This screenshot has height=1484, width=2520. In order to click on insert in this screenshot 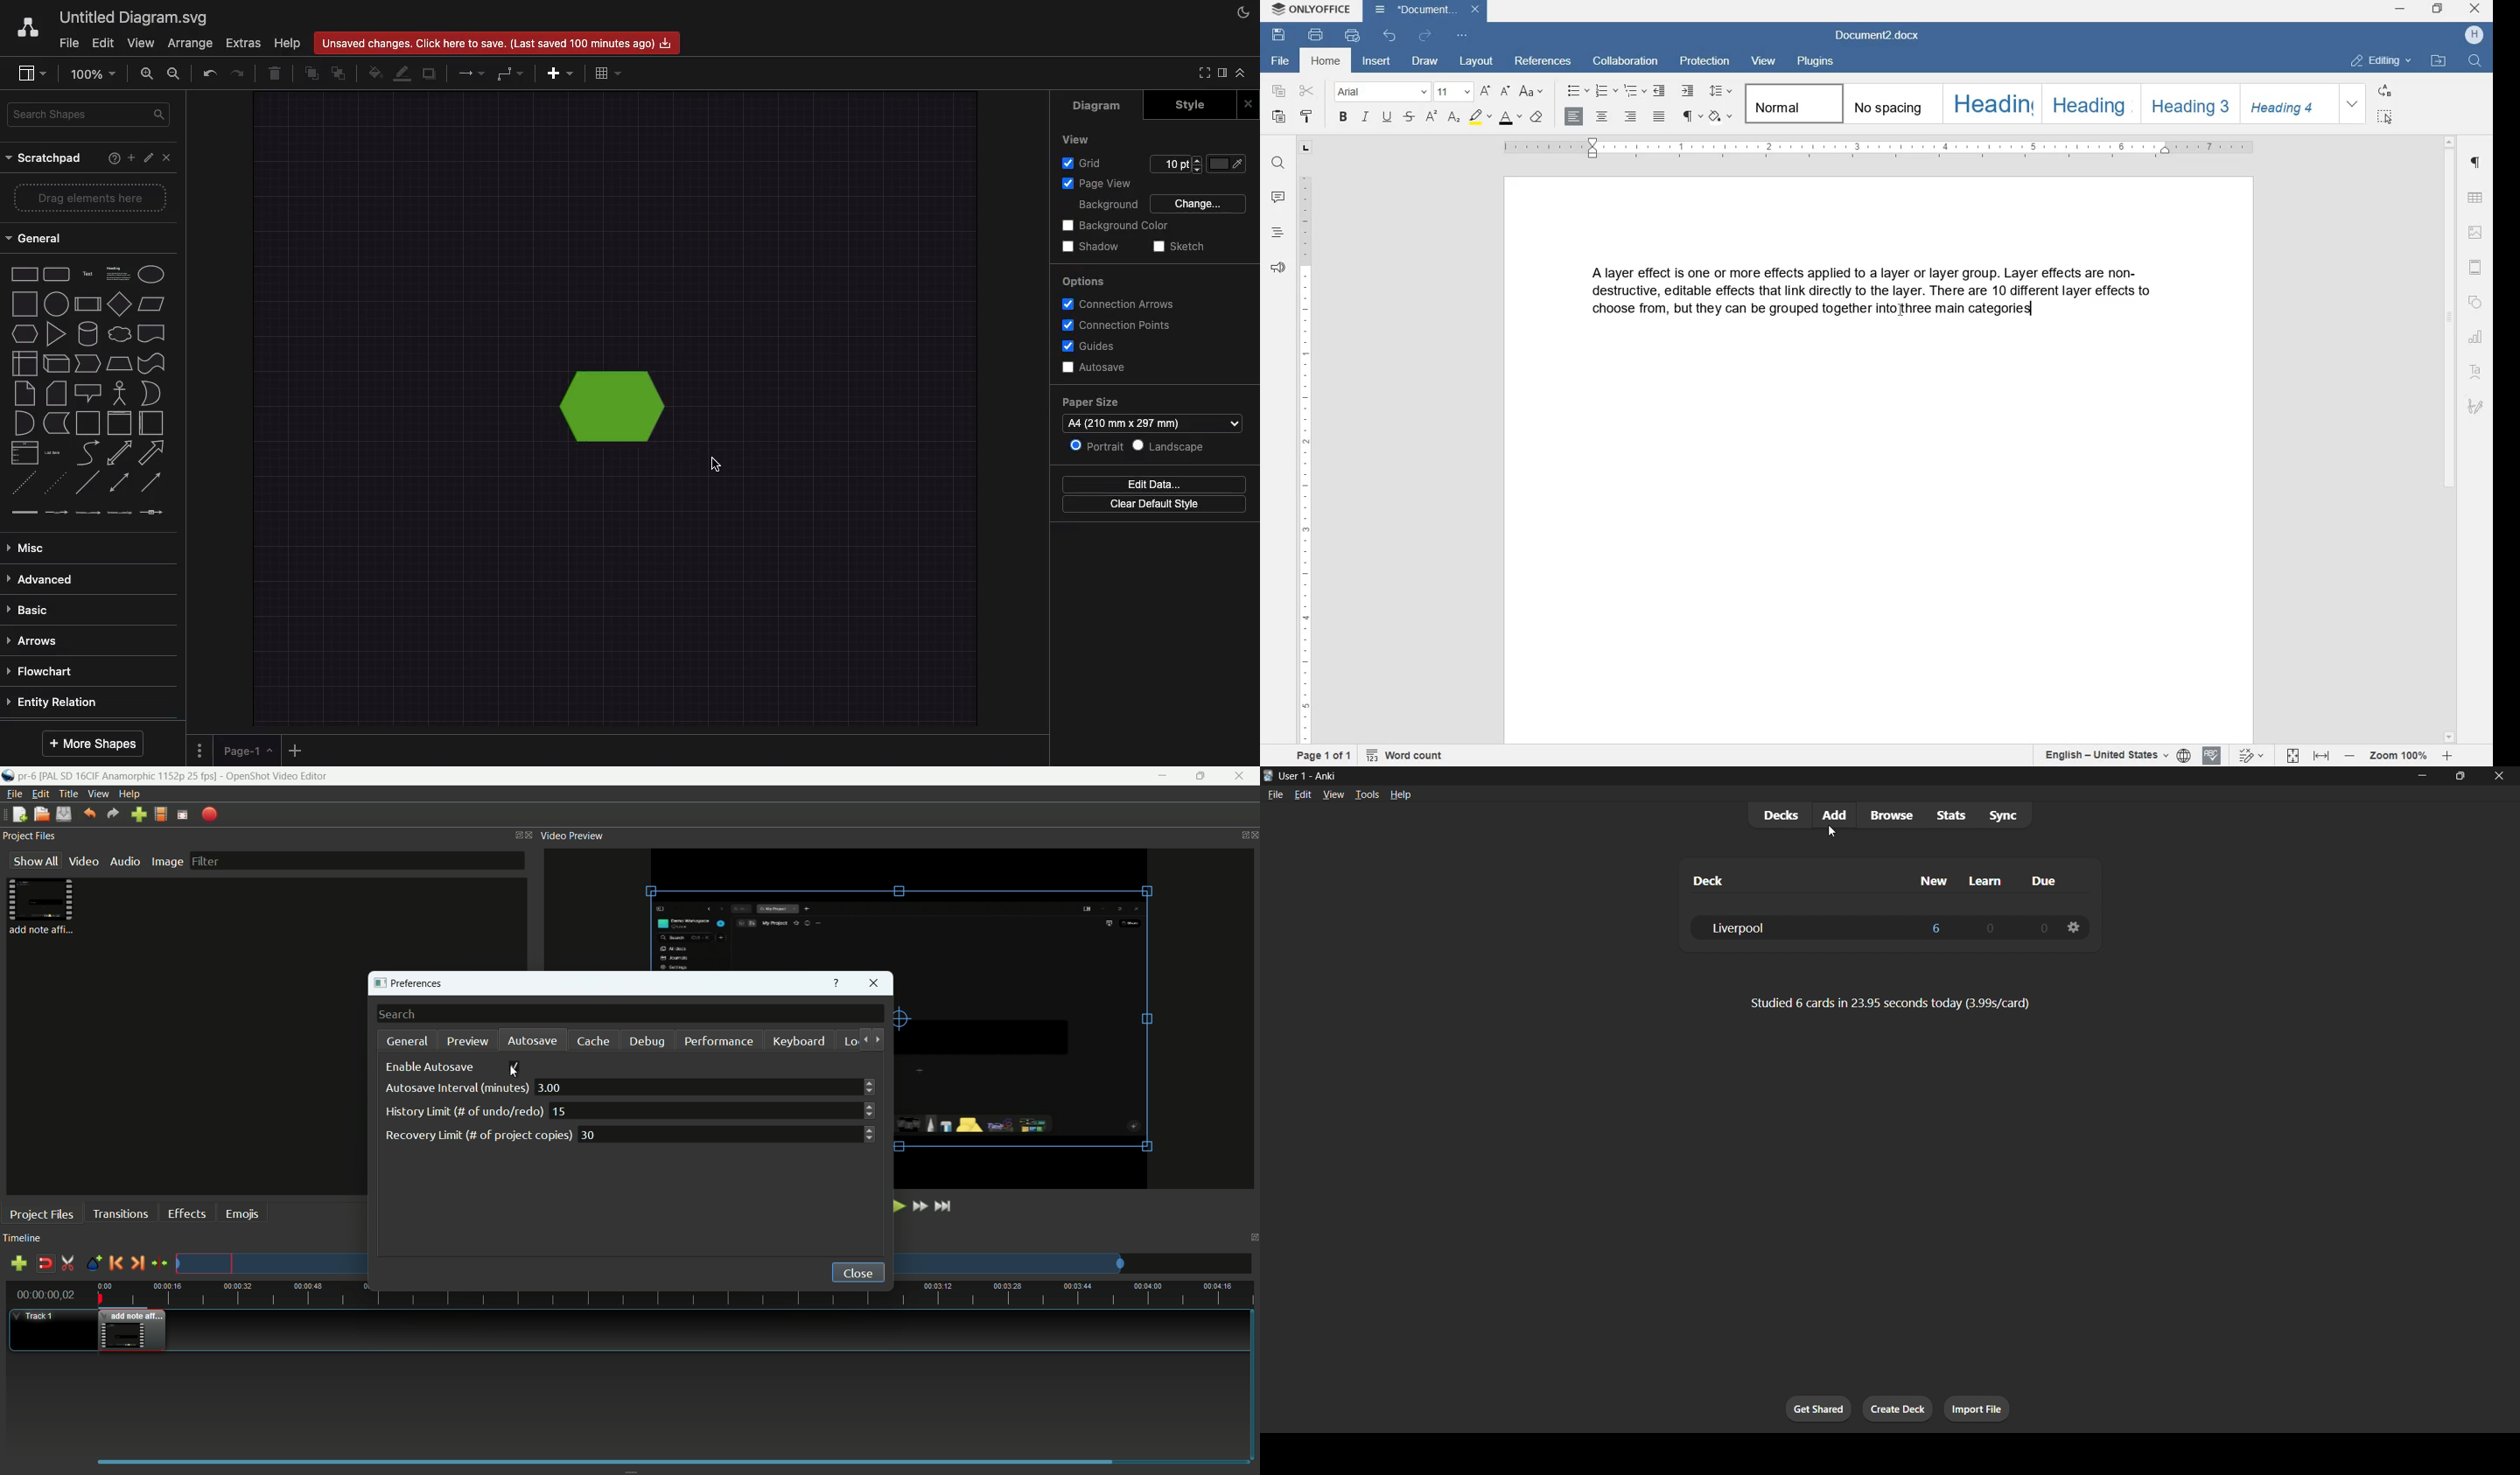, I will do `click(1379, 63)`.